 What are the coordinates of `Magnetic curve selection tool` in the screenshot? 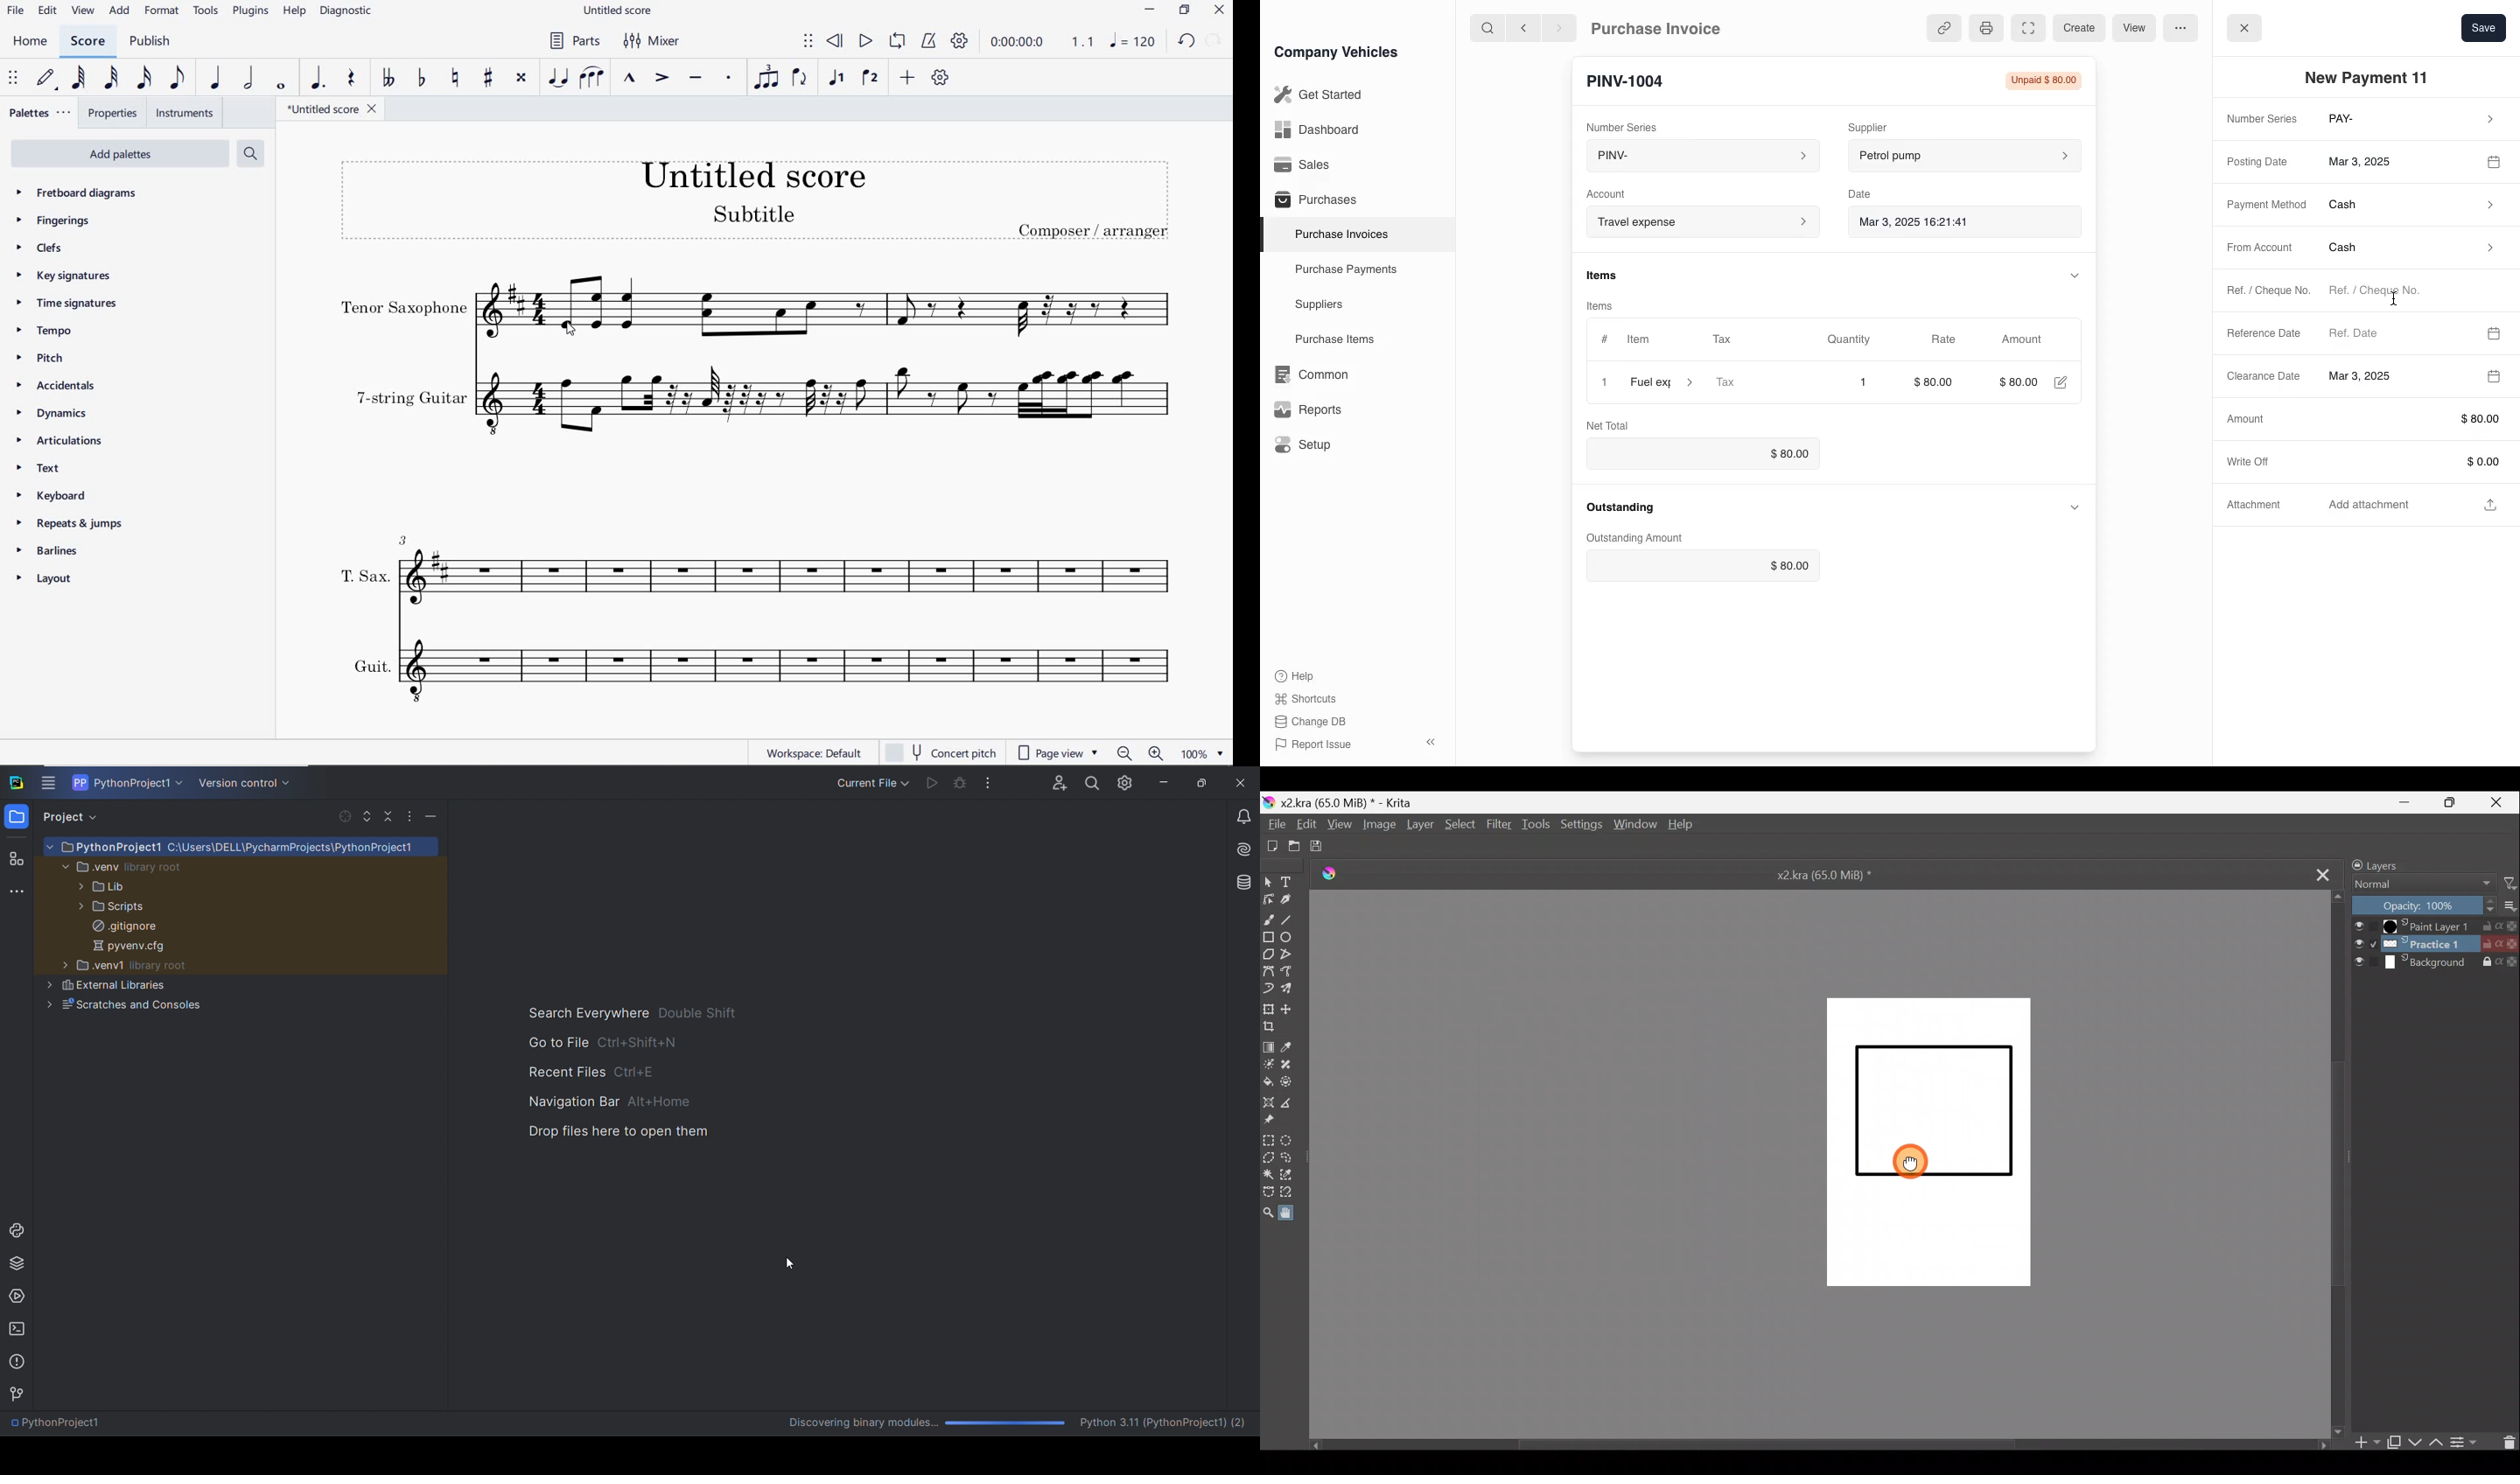 It's located at (1297, 1193).